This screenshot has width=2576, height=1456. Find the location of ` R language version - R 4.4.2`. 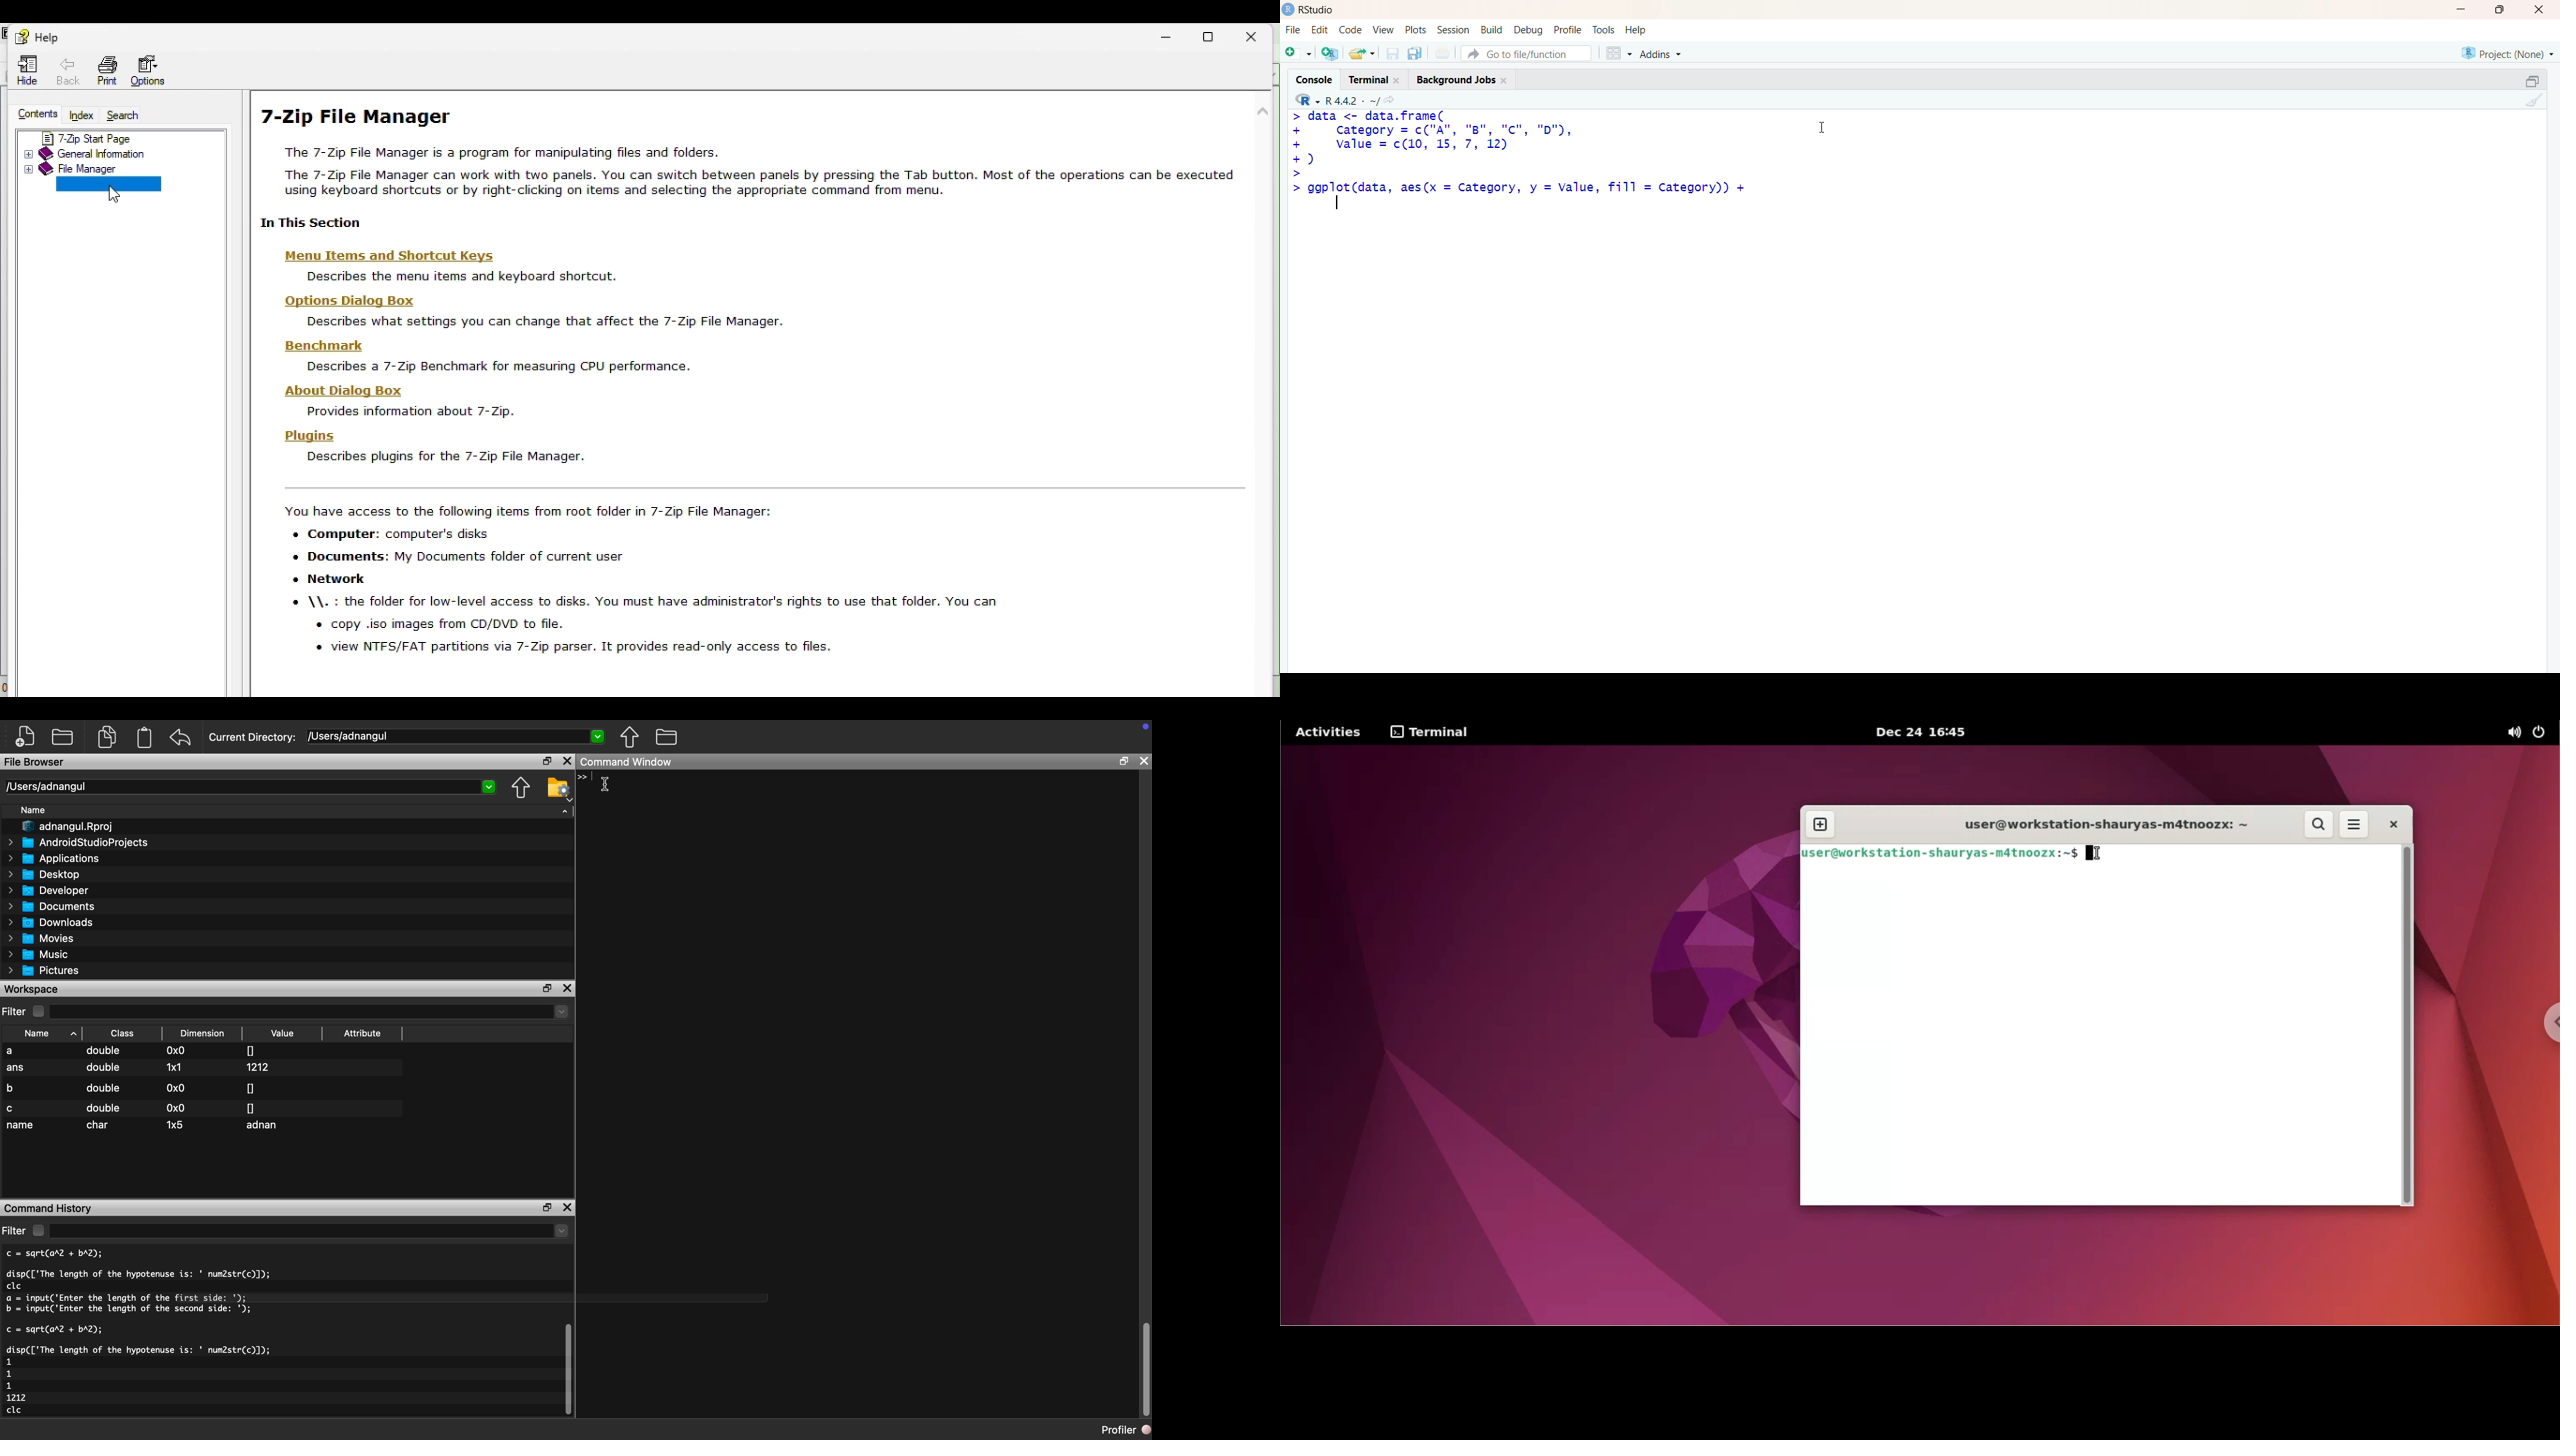

 R language version - R 4.4.2 is located at coordinates (1352, 99).